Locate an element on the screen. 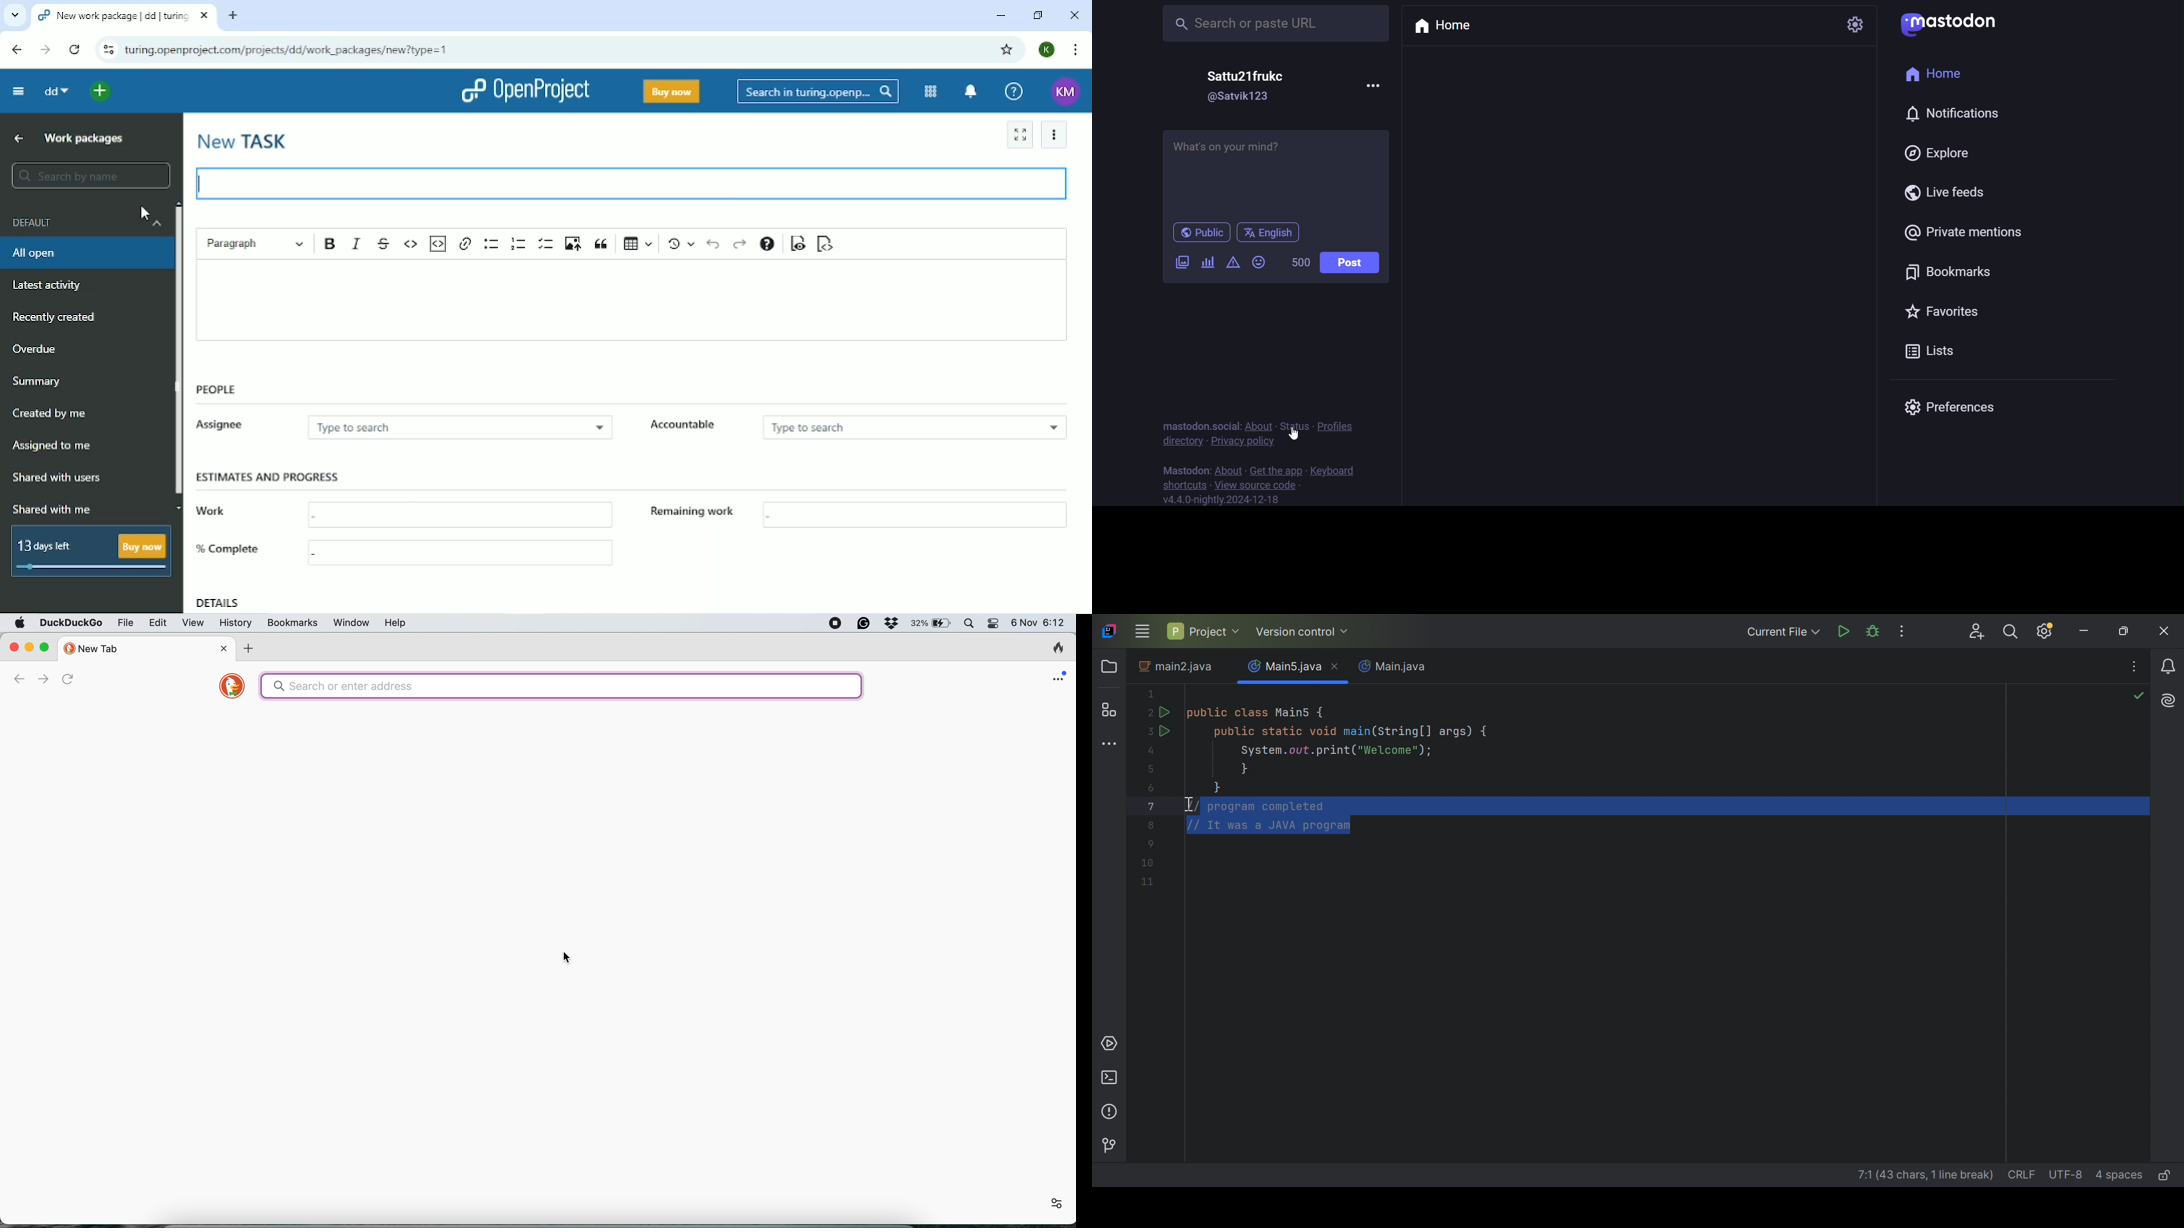  Assigned to me is located at coordinates (52, 446).